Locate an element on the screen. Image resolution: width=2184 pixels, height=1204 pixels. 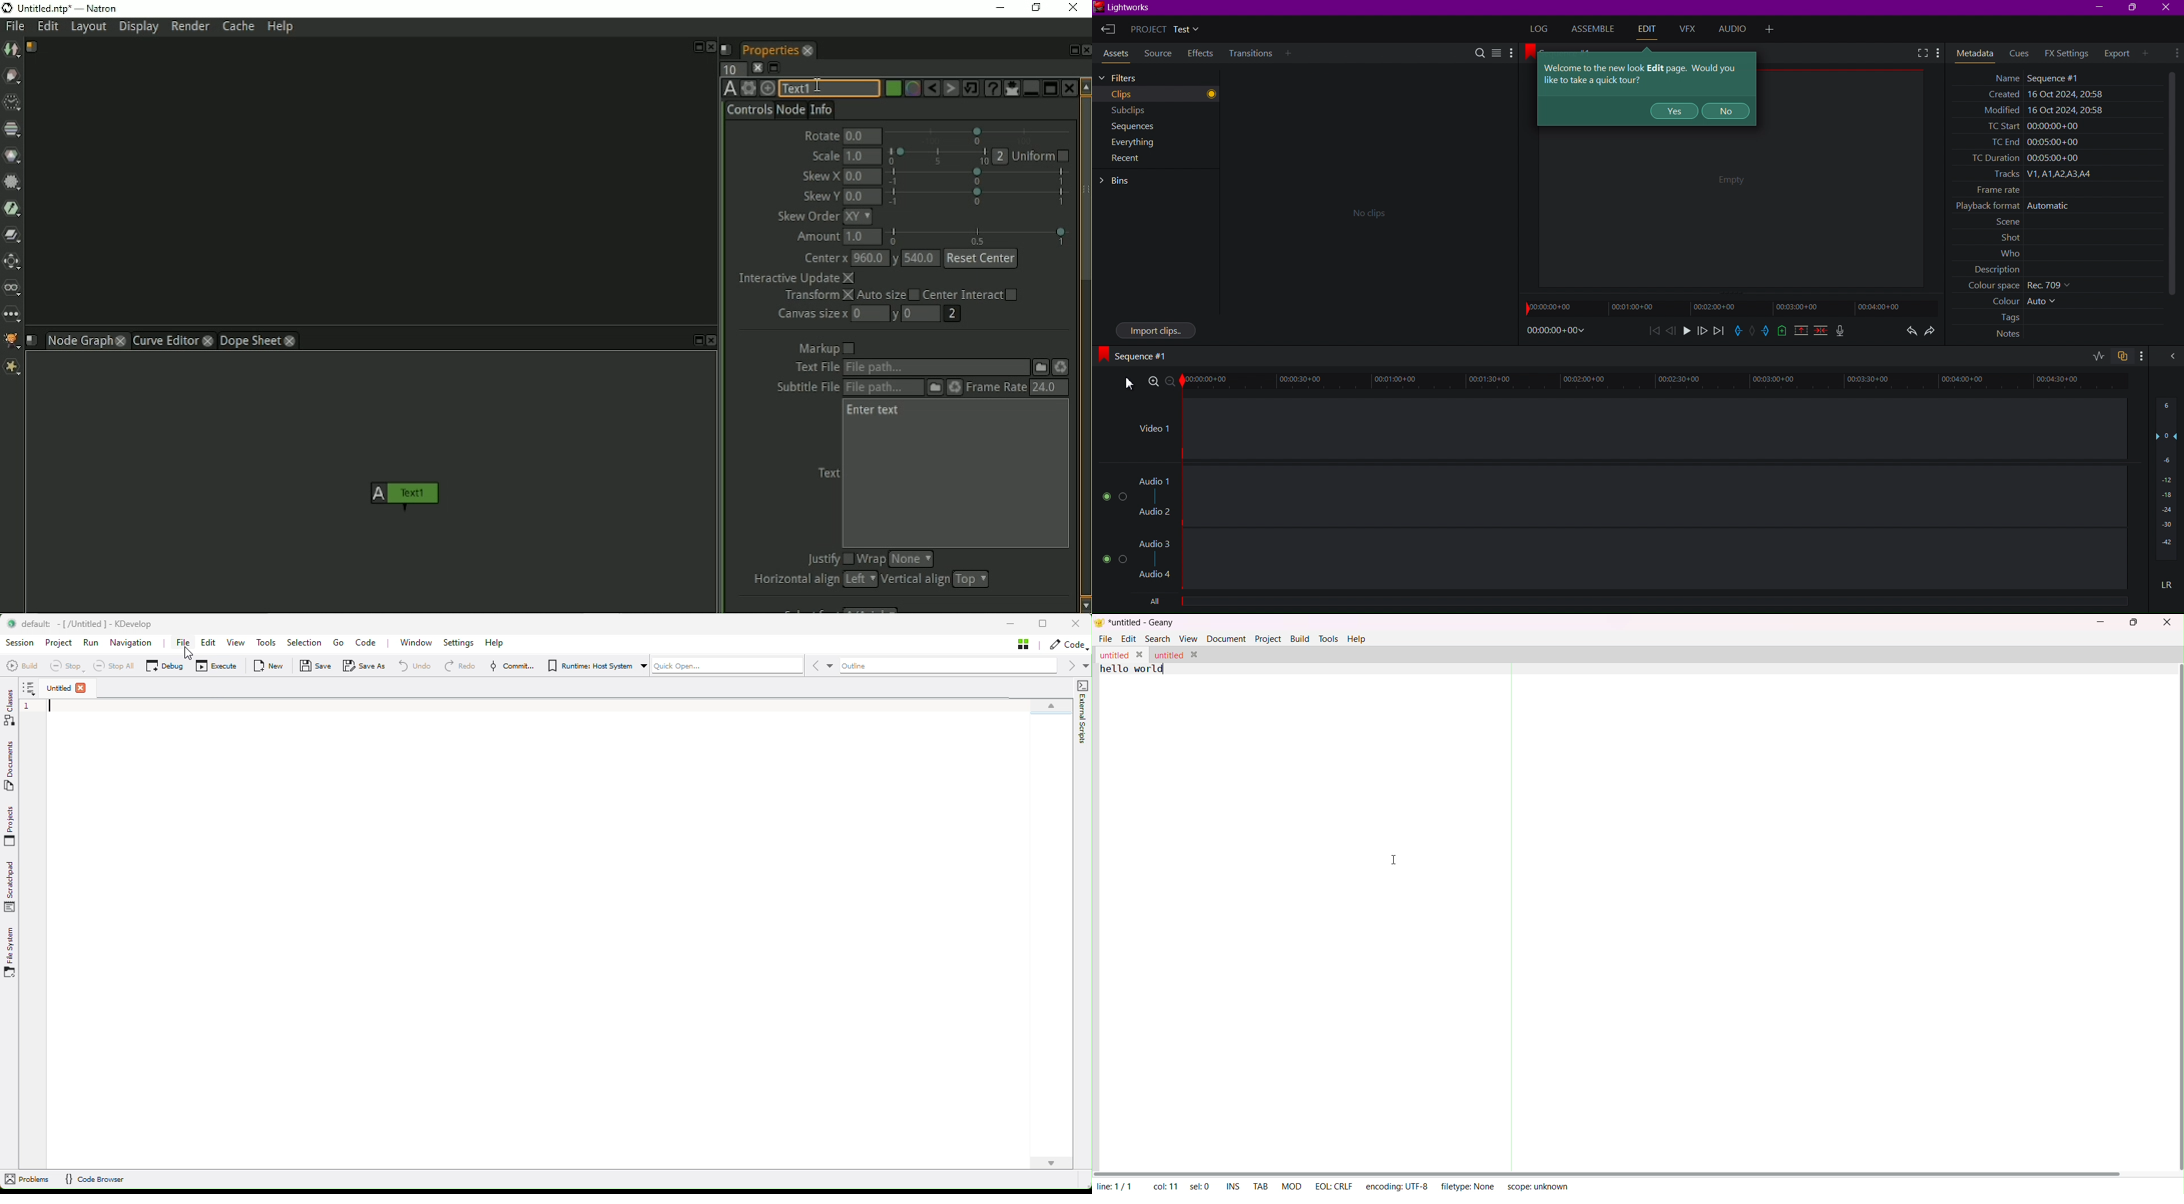
more is located at coordinates (2141, 357).